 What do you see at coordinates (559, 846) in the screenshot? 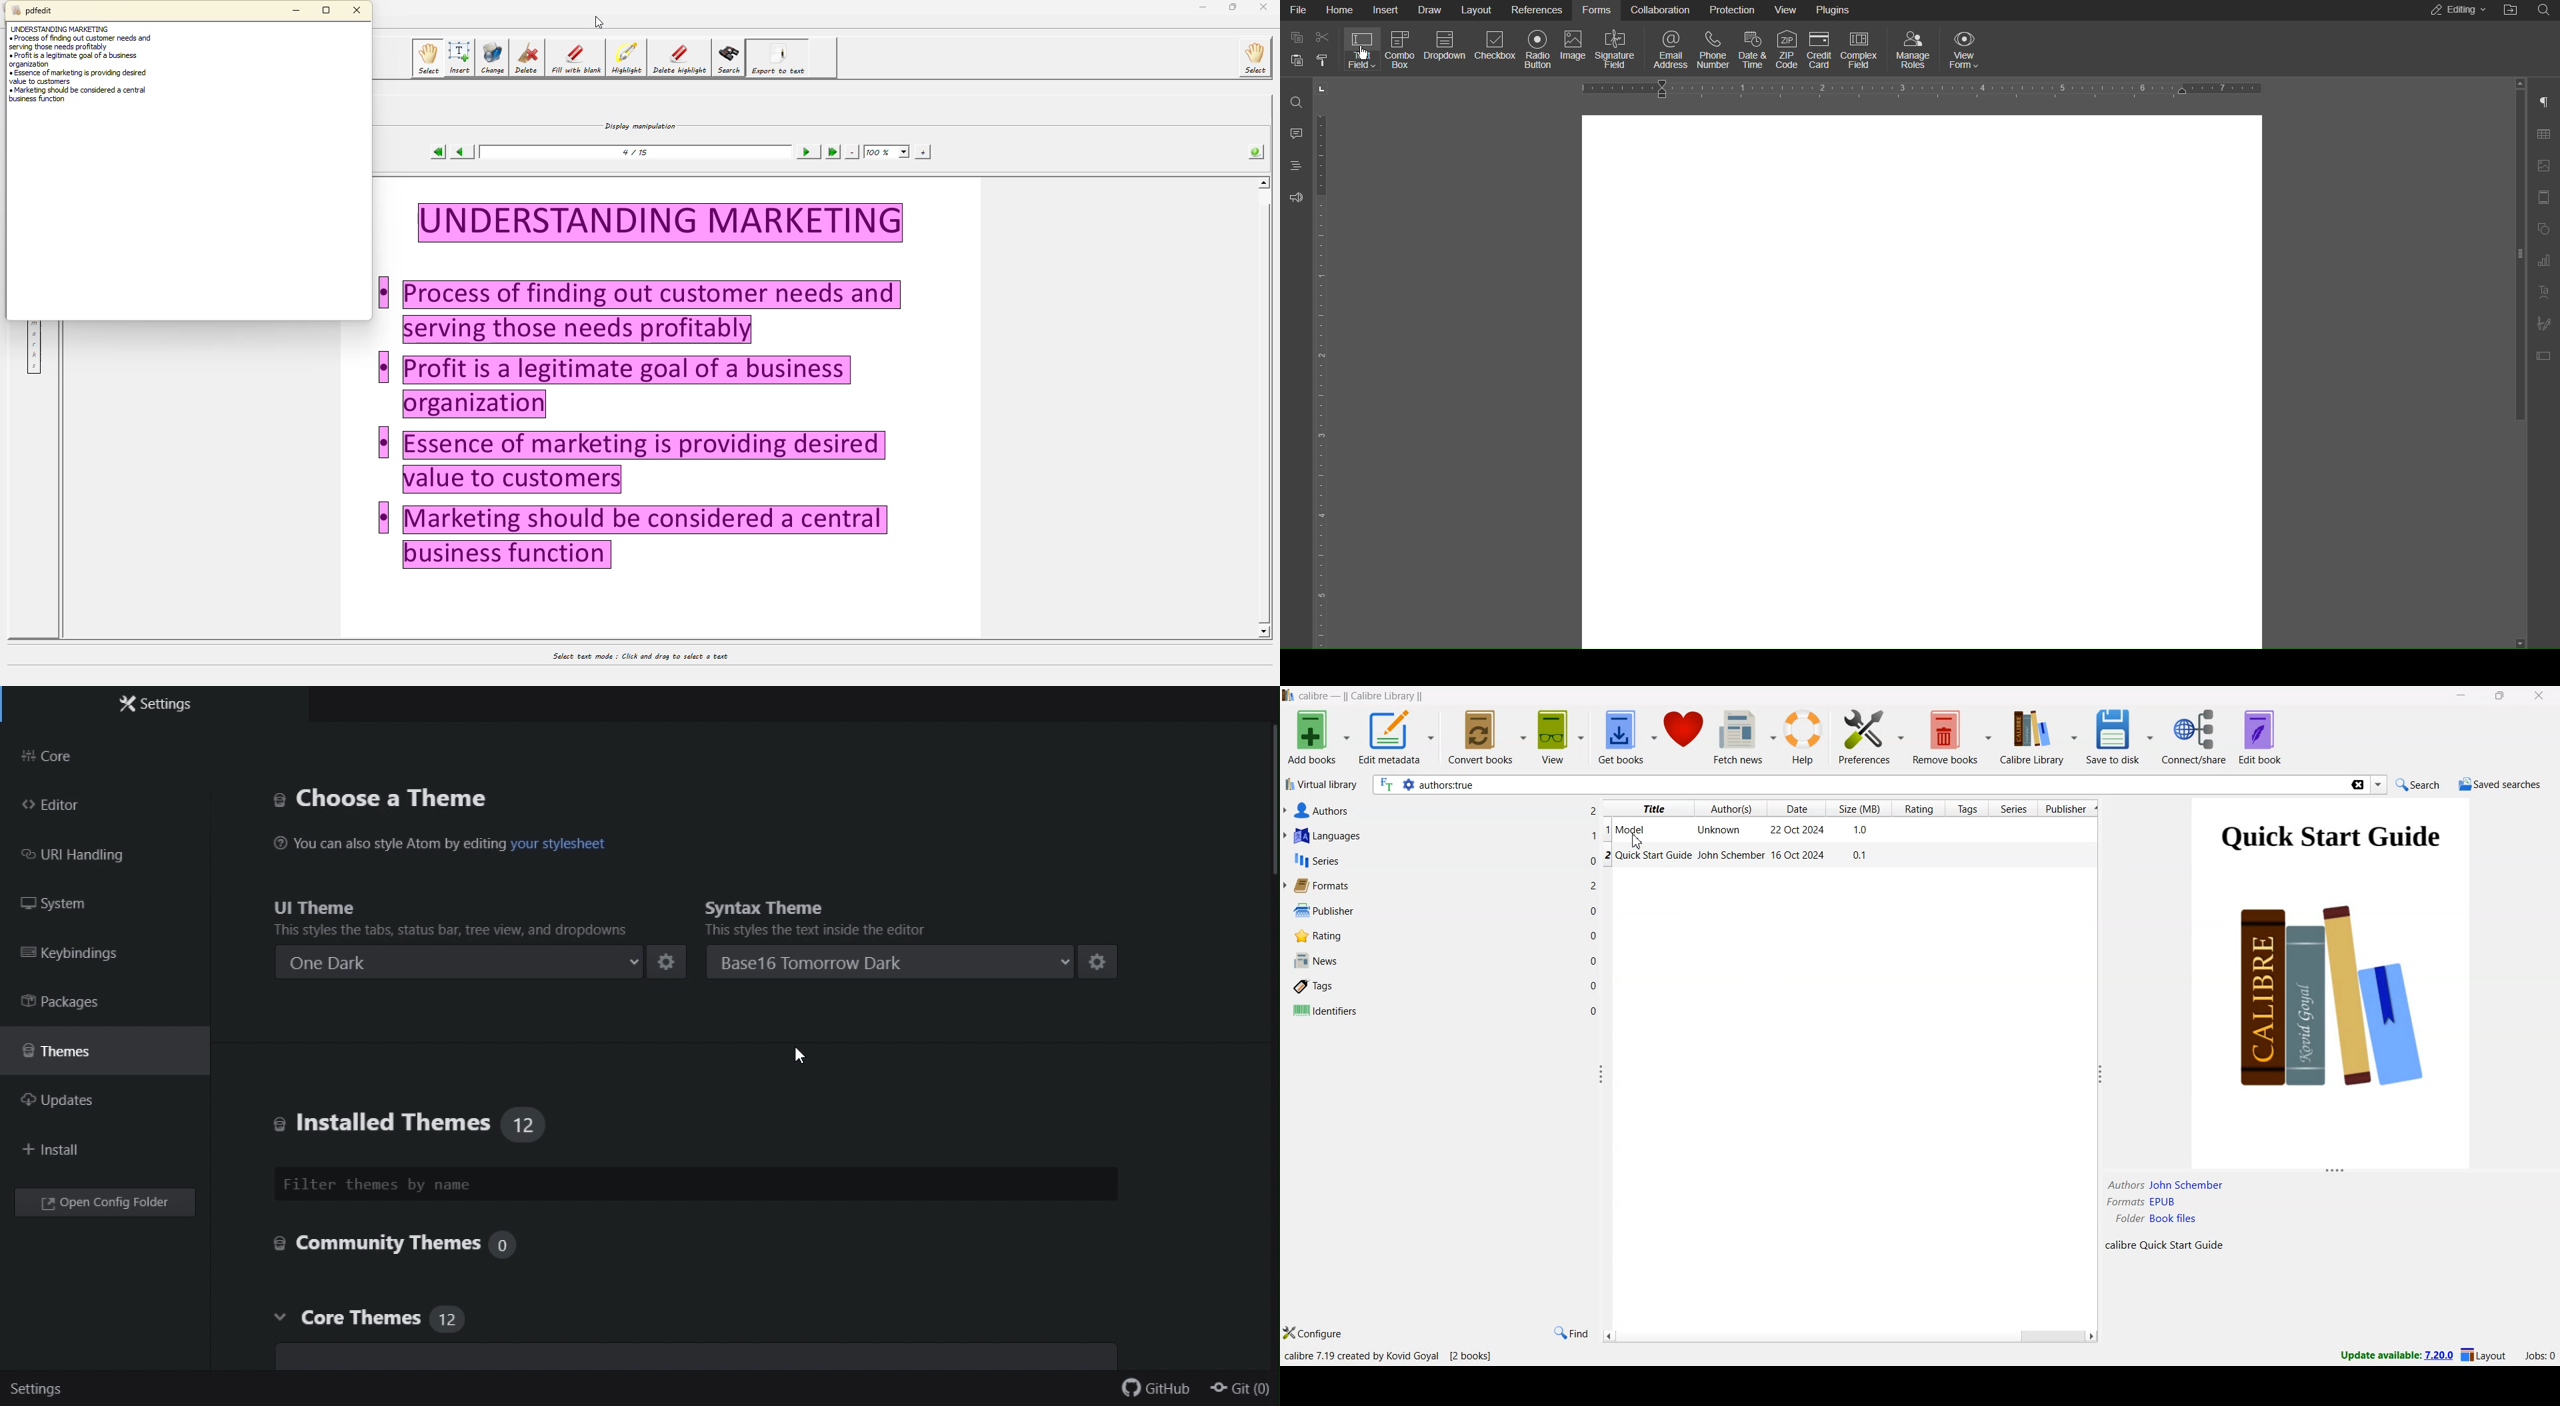
I see `hyperlink` at bounding box center [559, 846].